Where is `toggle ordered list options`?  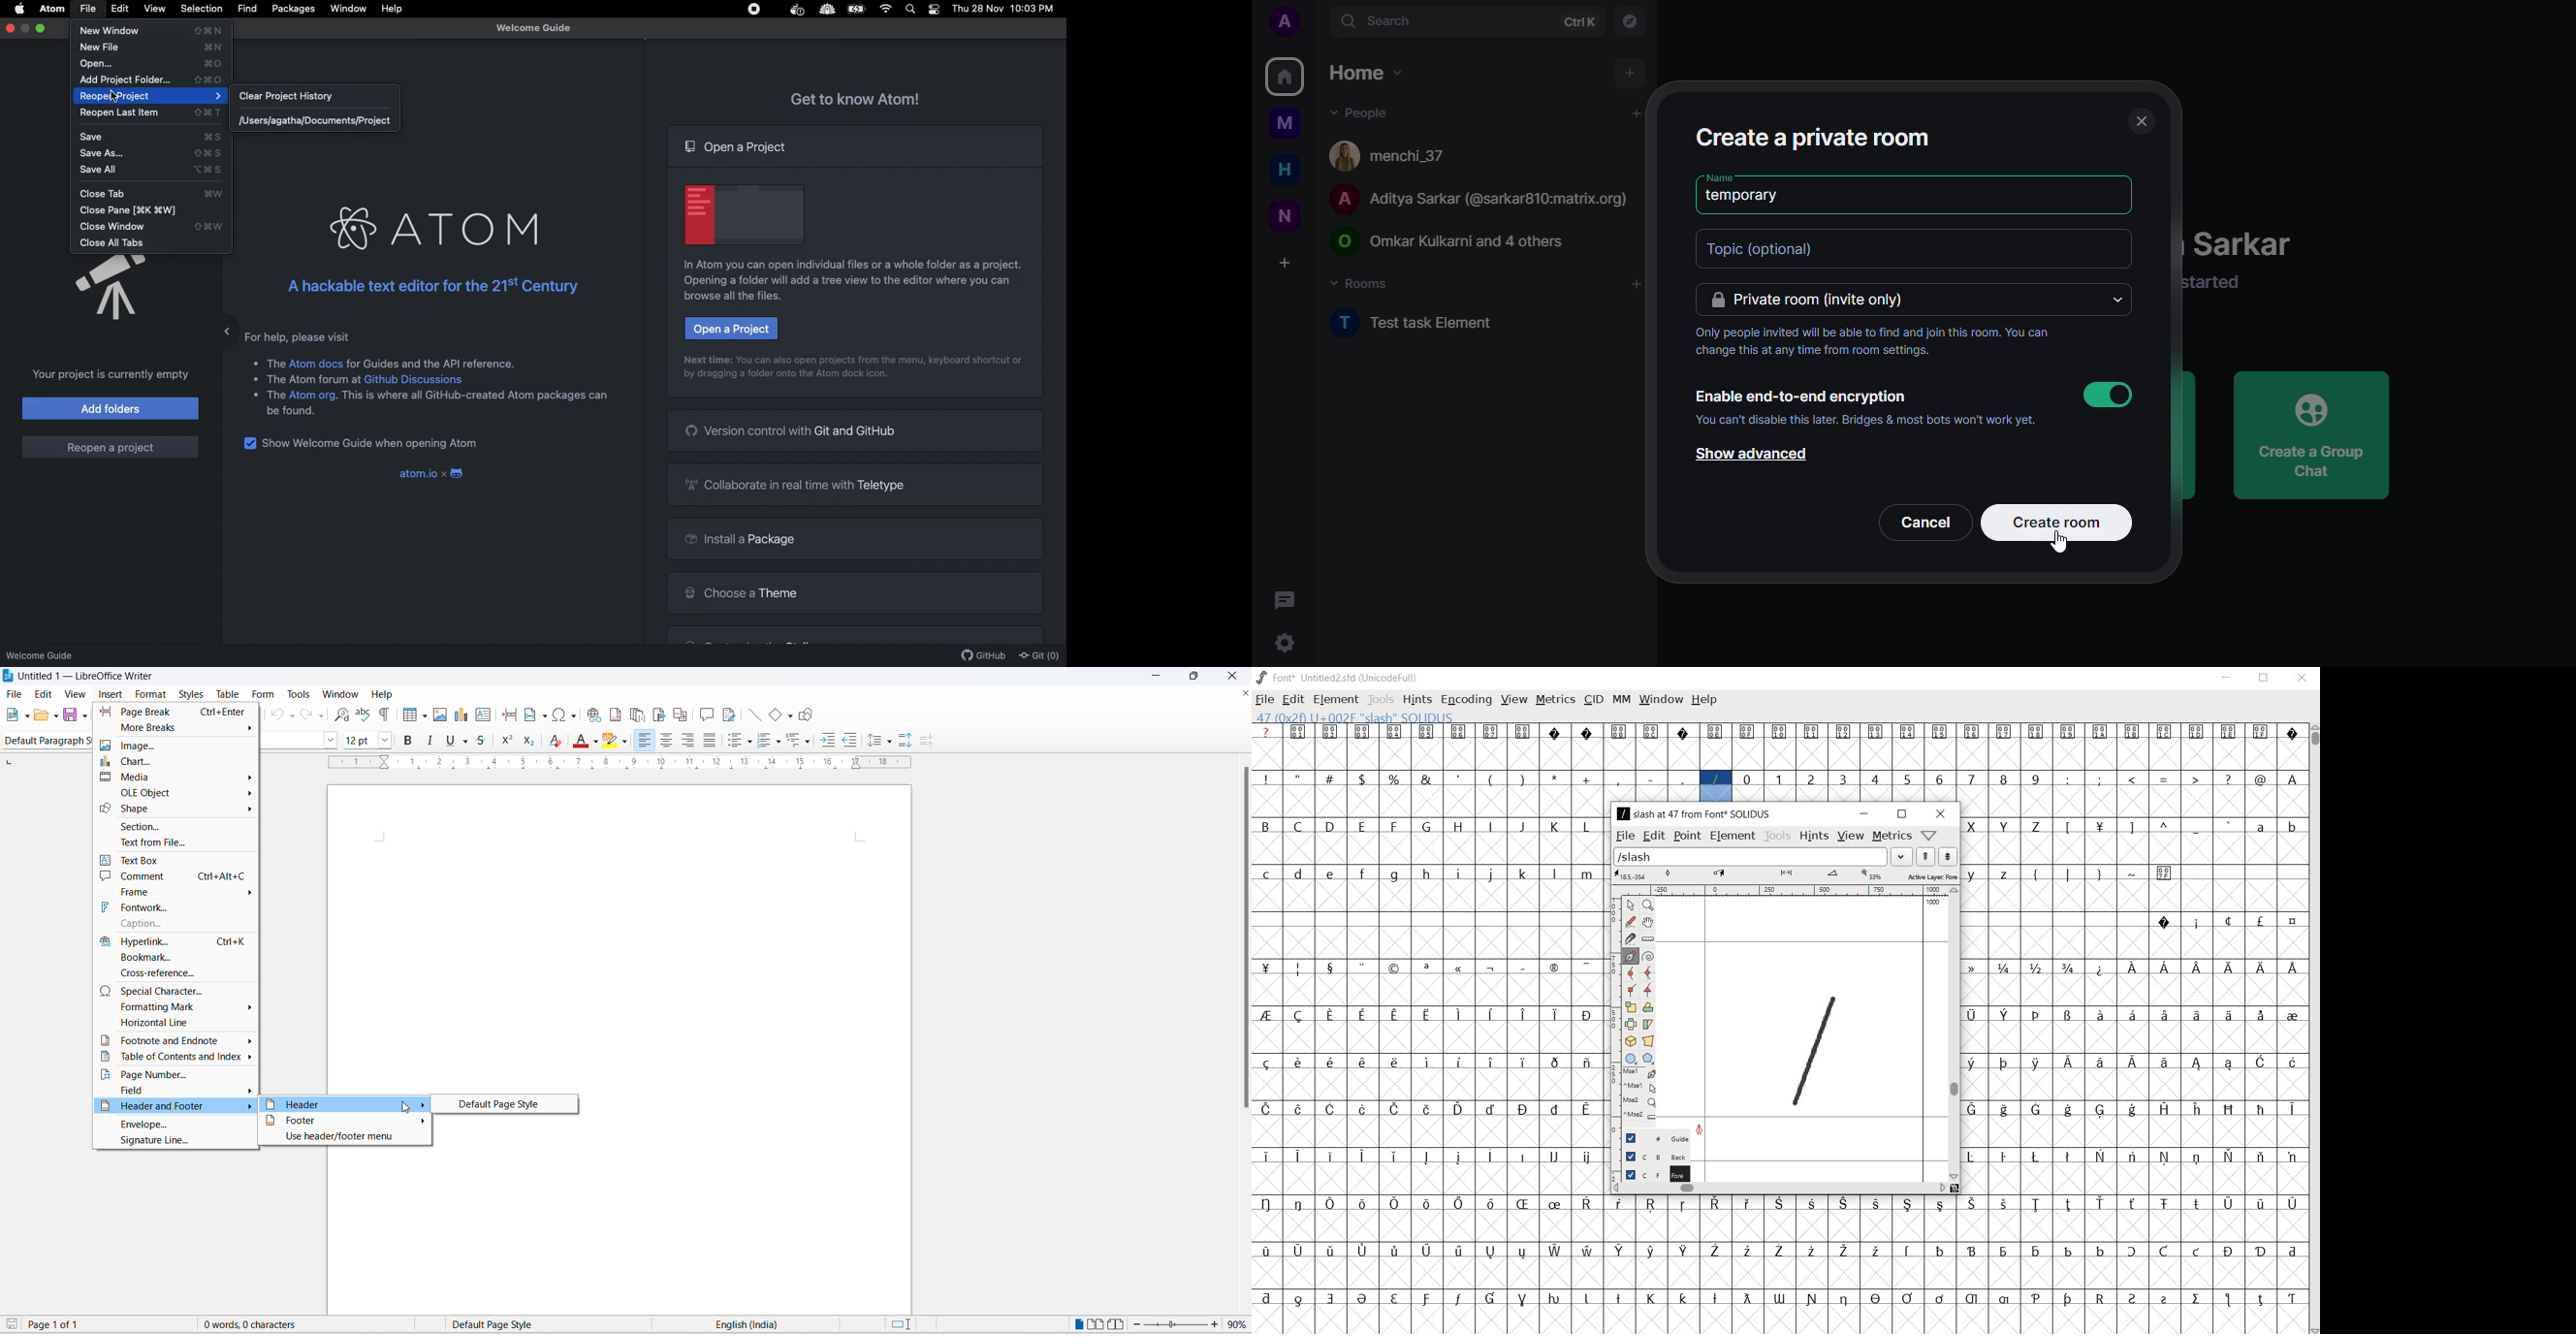 toggle ordered list options is located at coordinates (781, 743).